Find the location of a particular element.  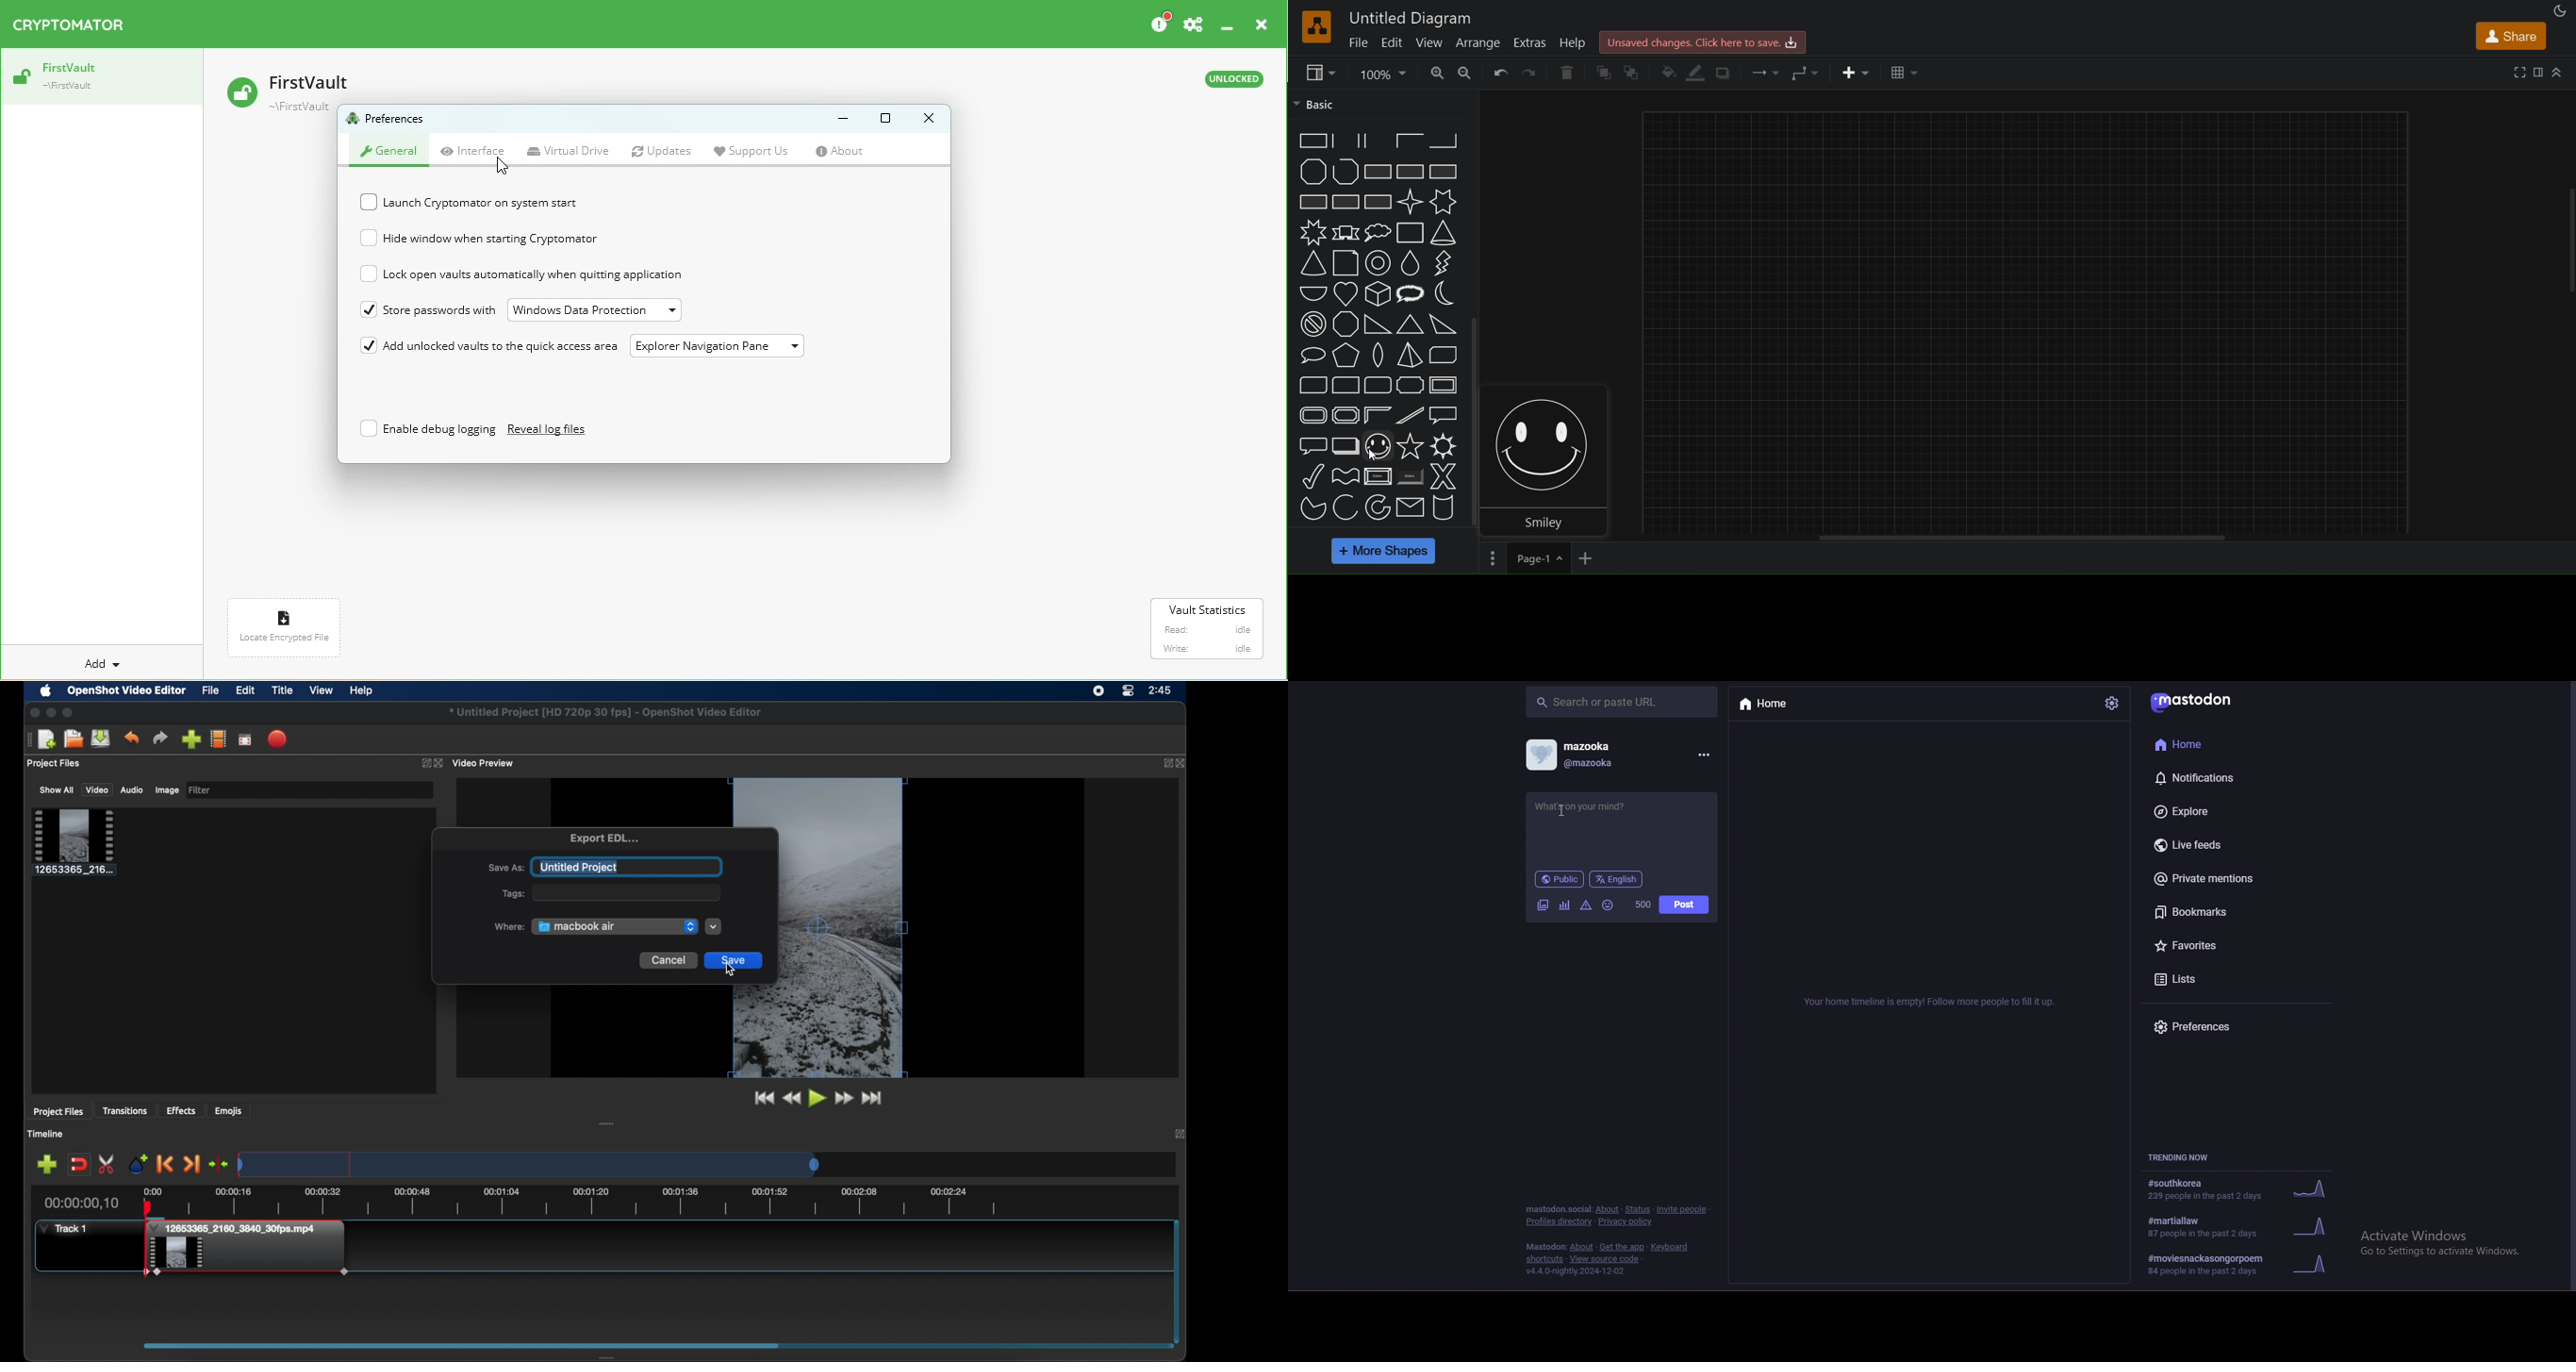

v4.4.0-nightly.2024-12-02 is located at coordinates (1576, 1272).